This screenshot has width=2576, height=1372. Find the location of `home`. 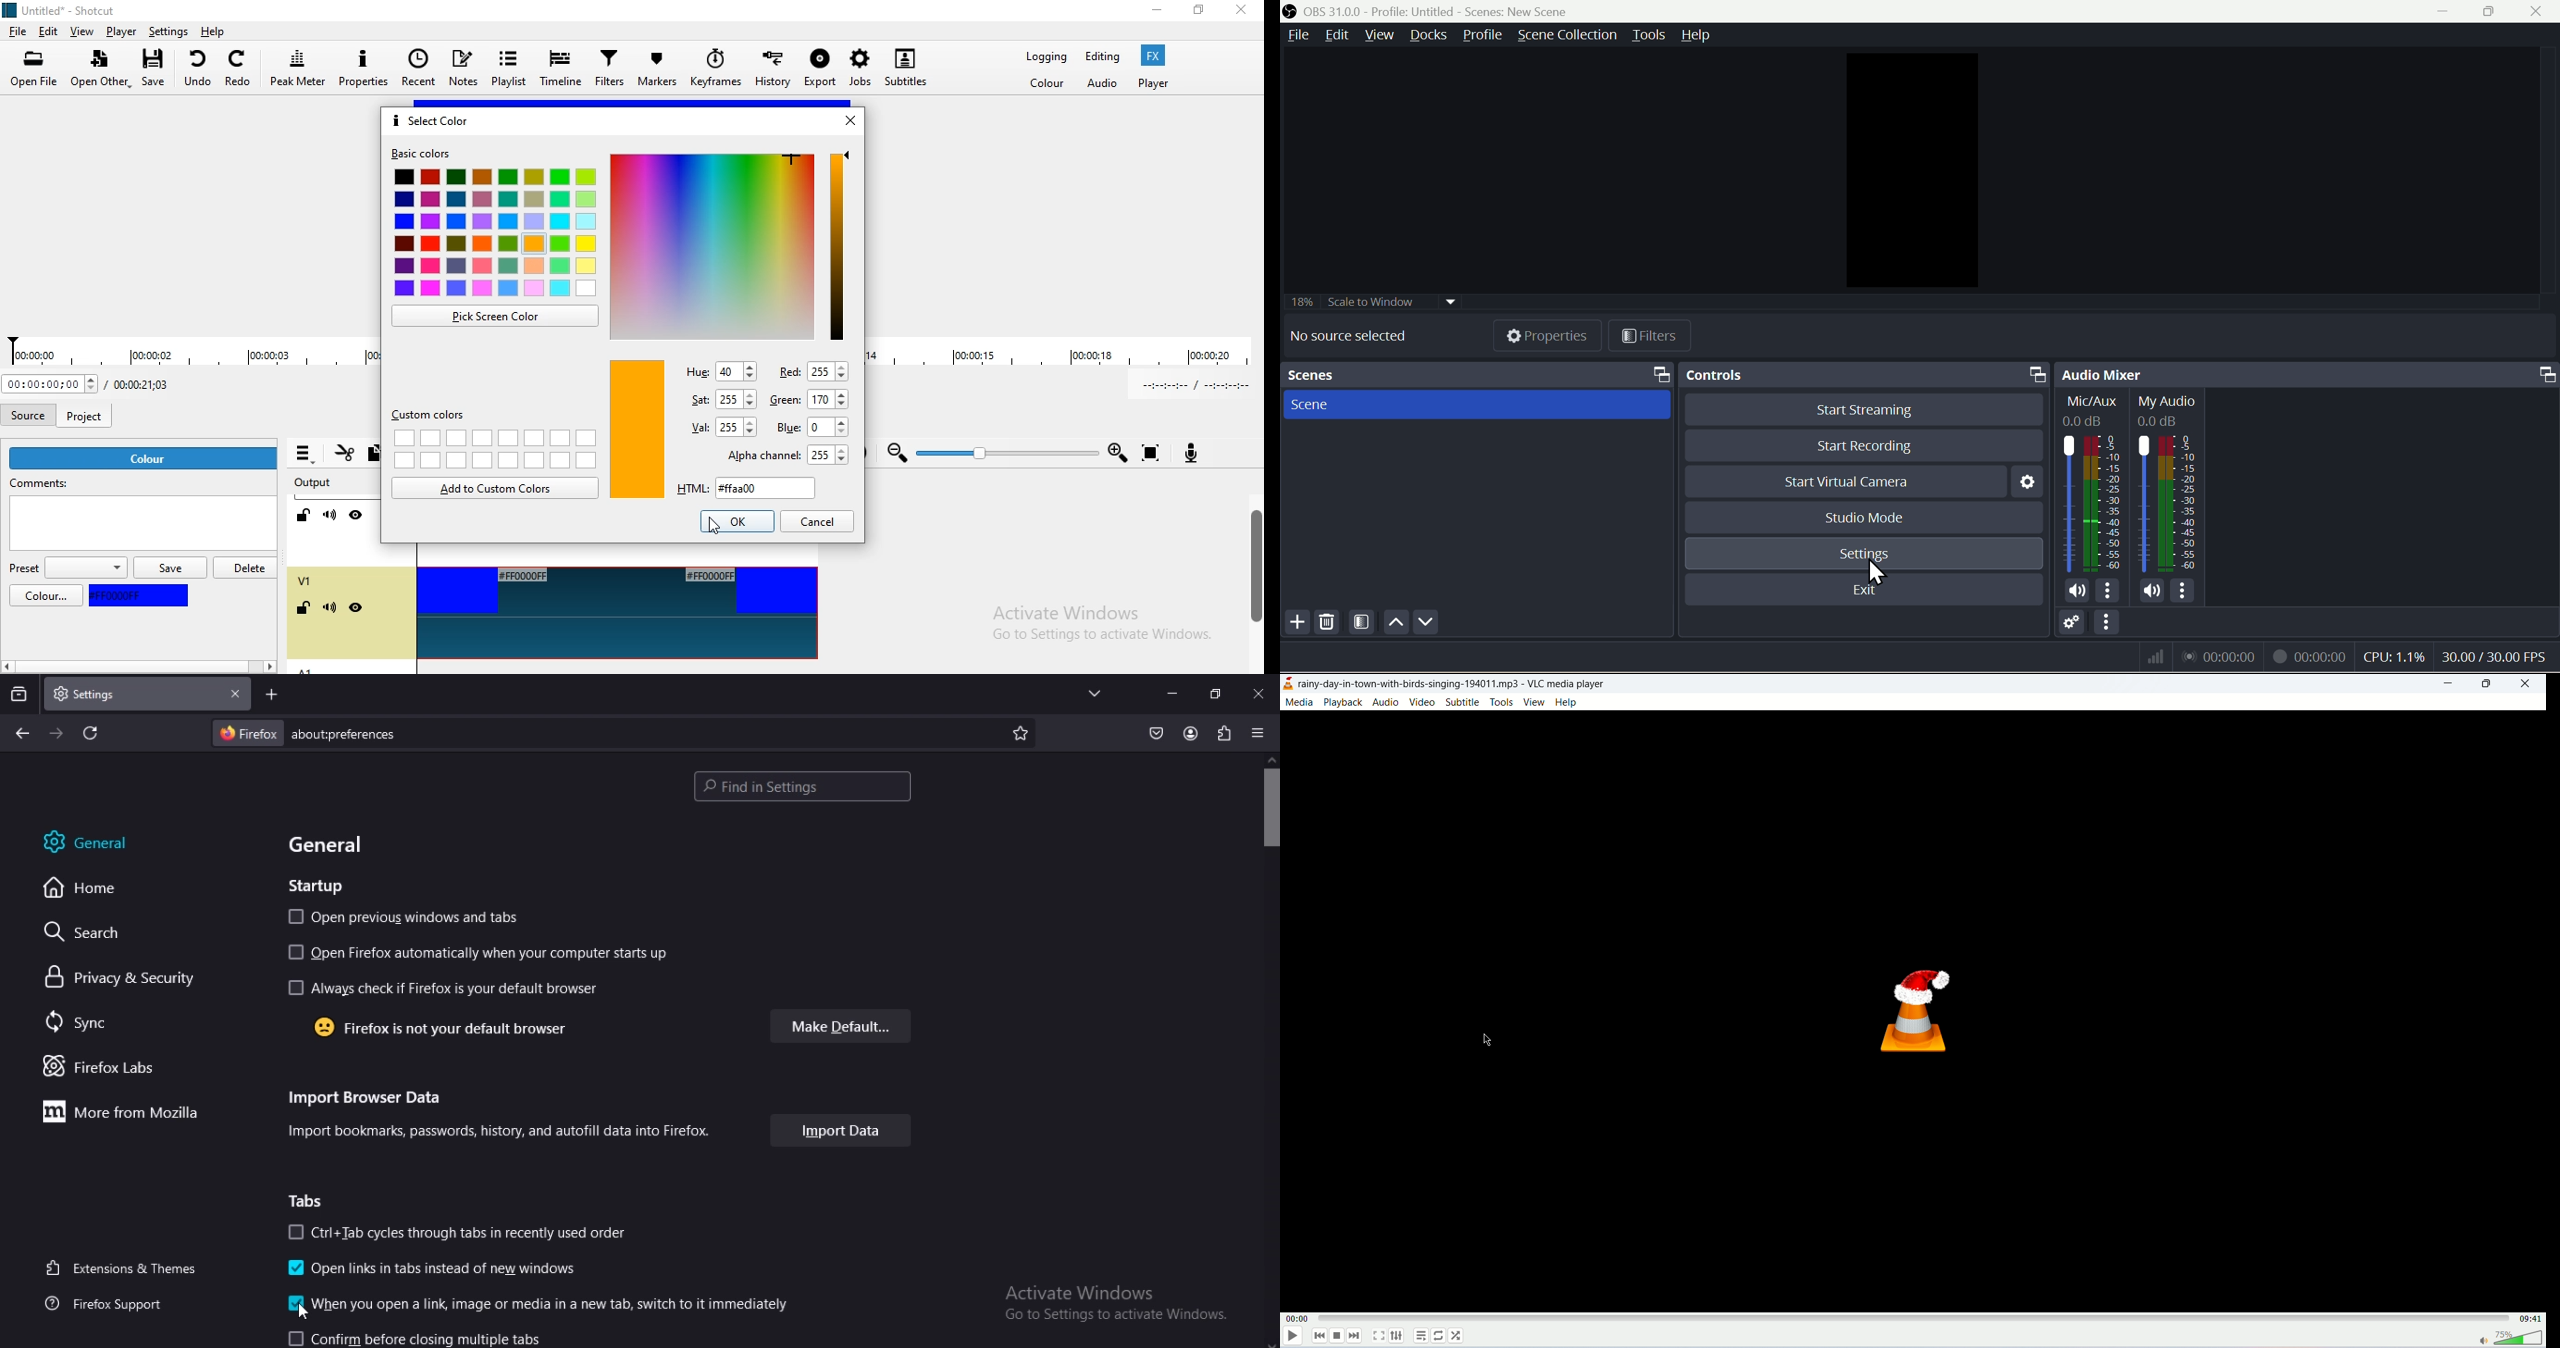

home is located at coordinates (86, 891).